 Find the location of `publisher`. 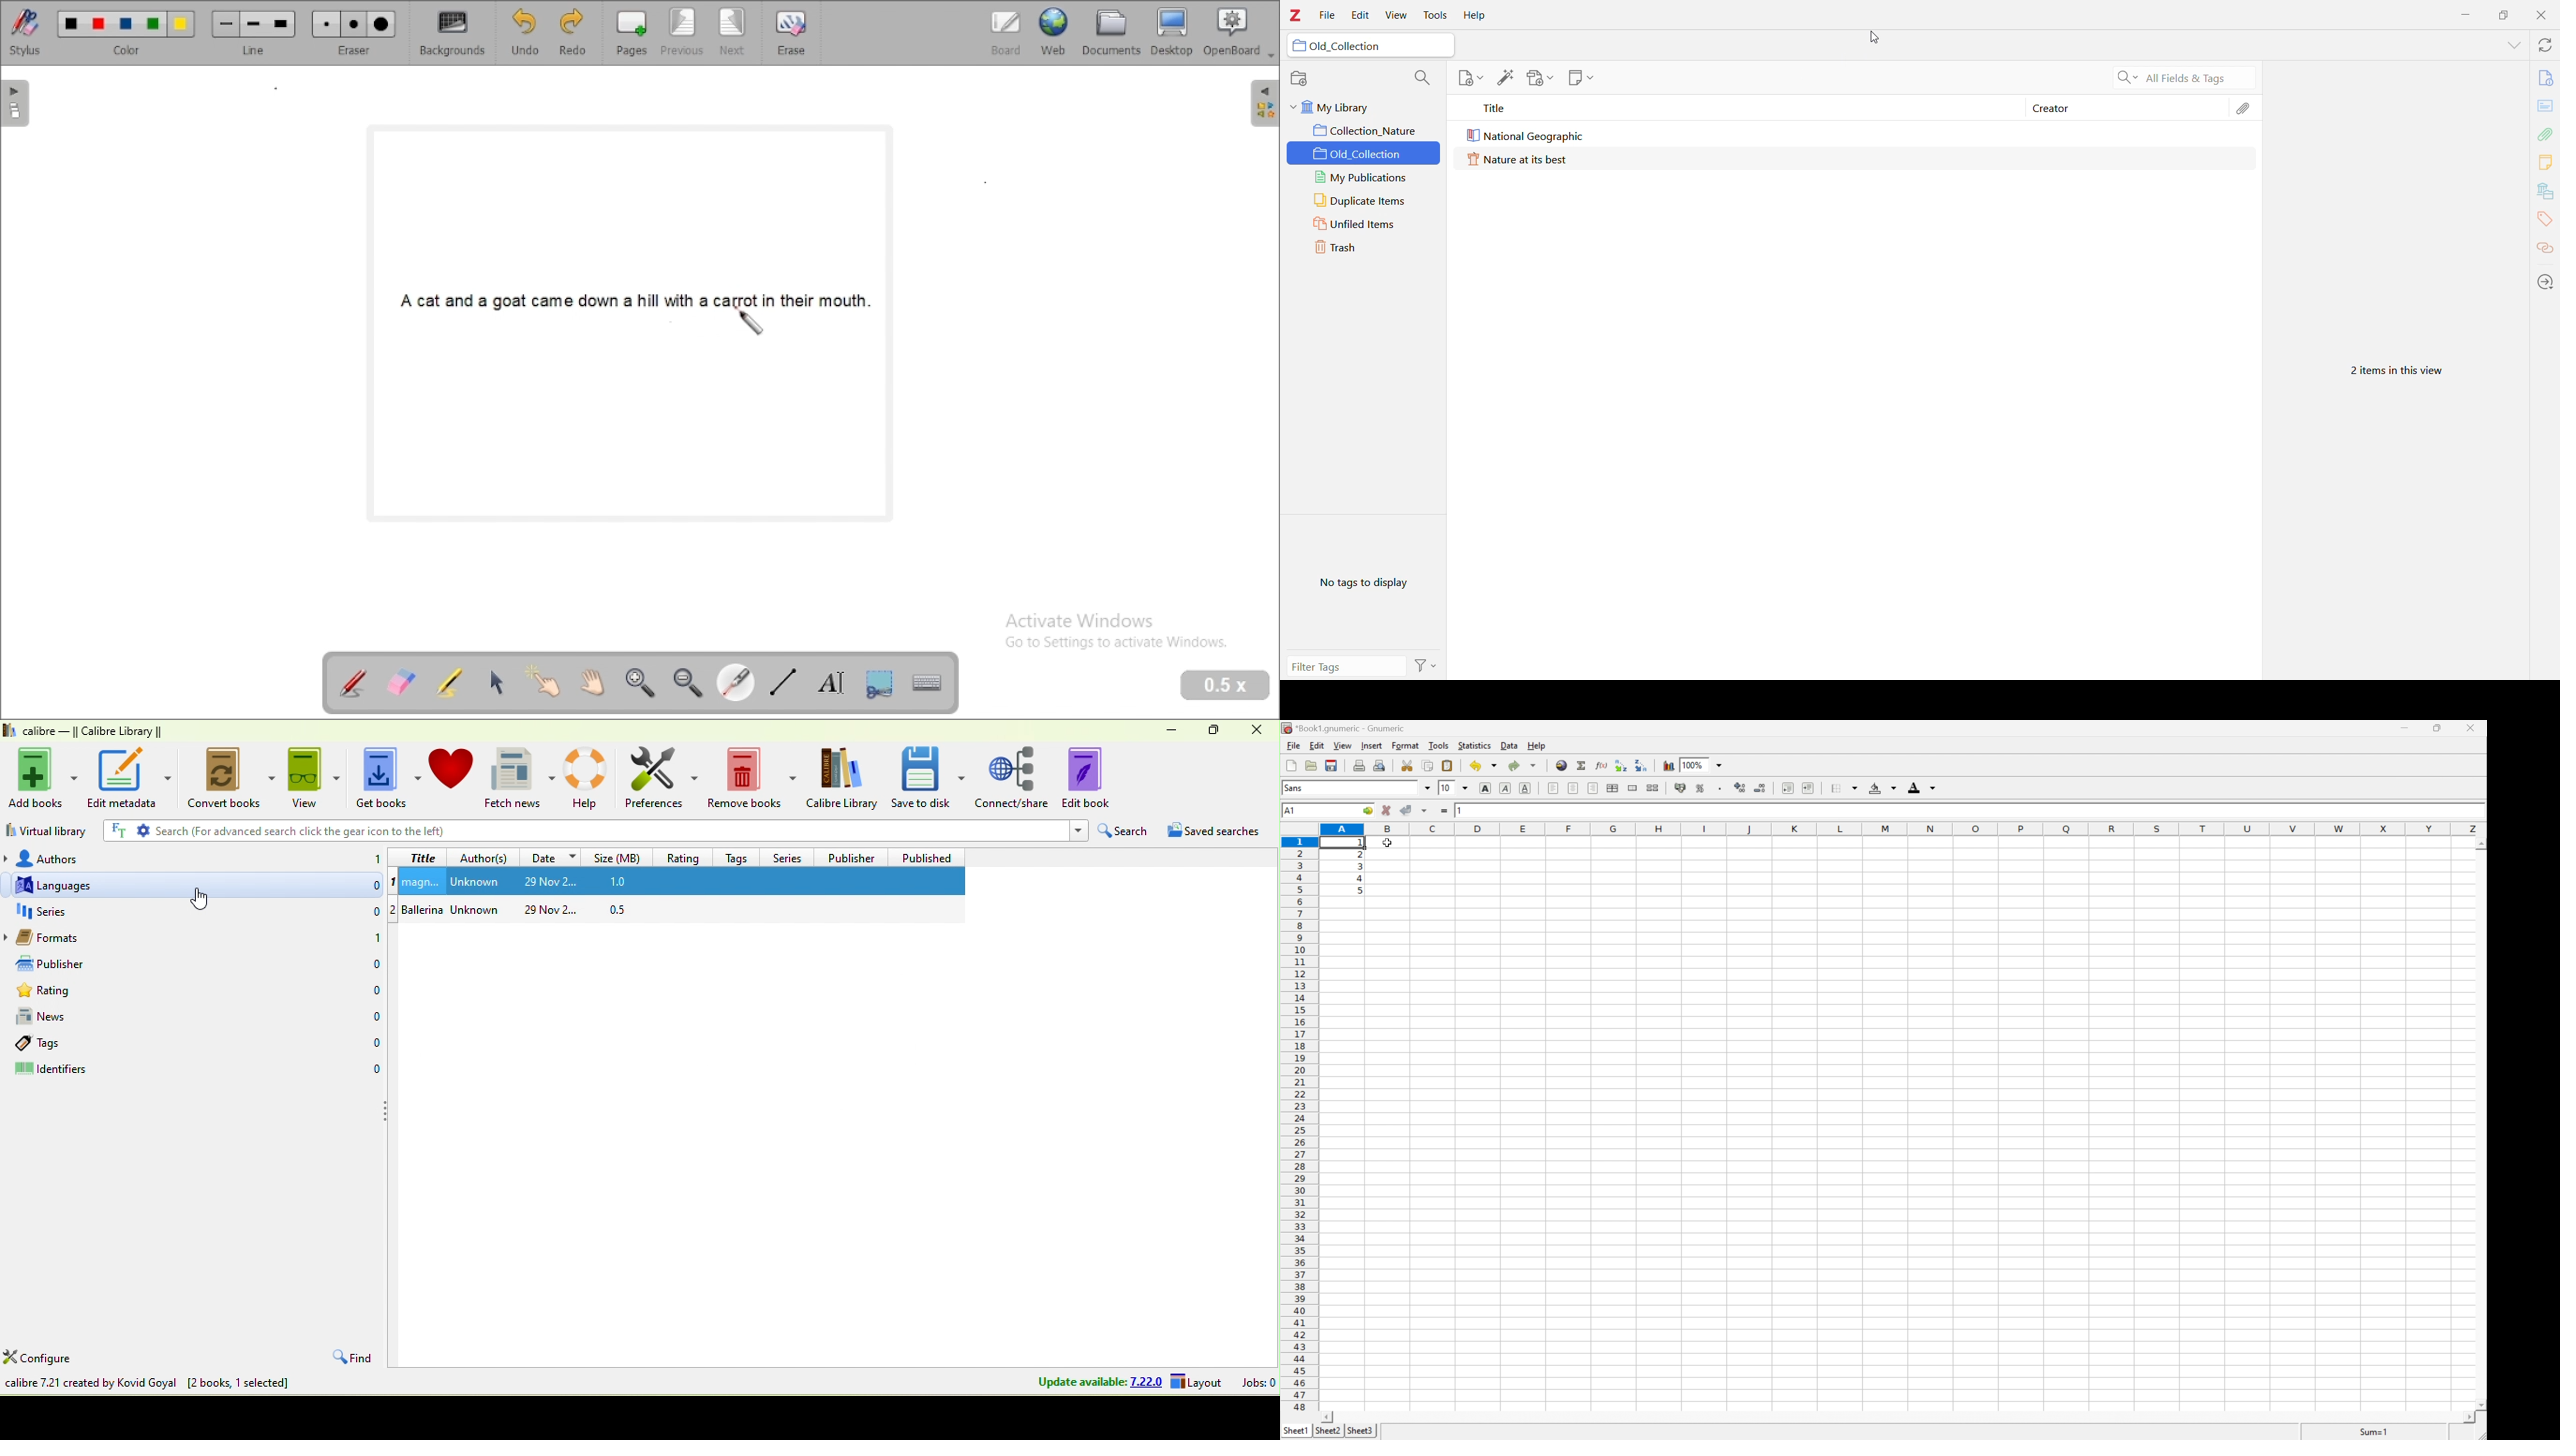

publisher is located at coordinates (70, 964).